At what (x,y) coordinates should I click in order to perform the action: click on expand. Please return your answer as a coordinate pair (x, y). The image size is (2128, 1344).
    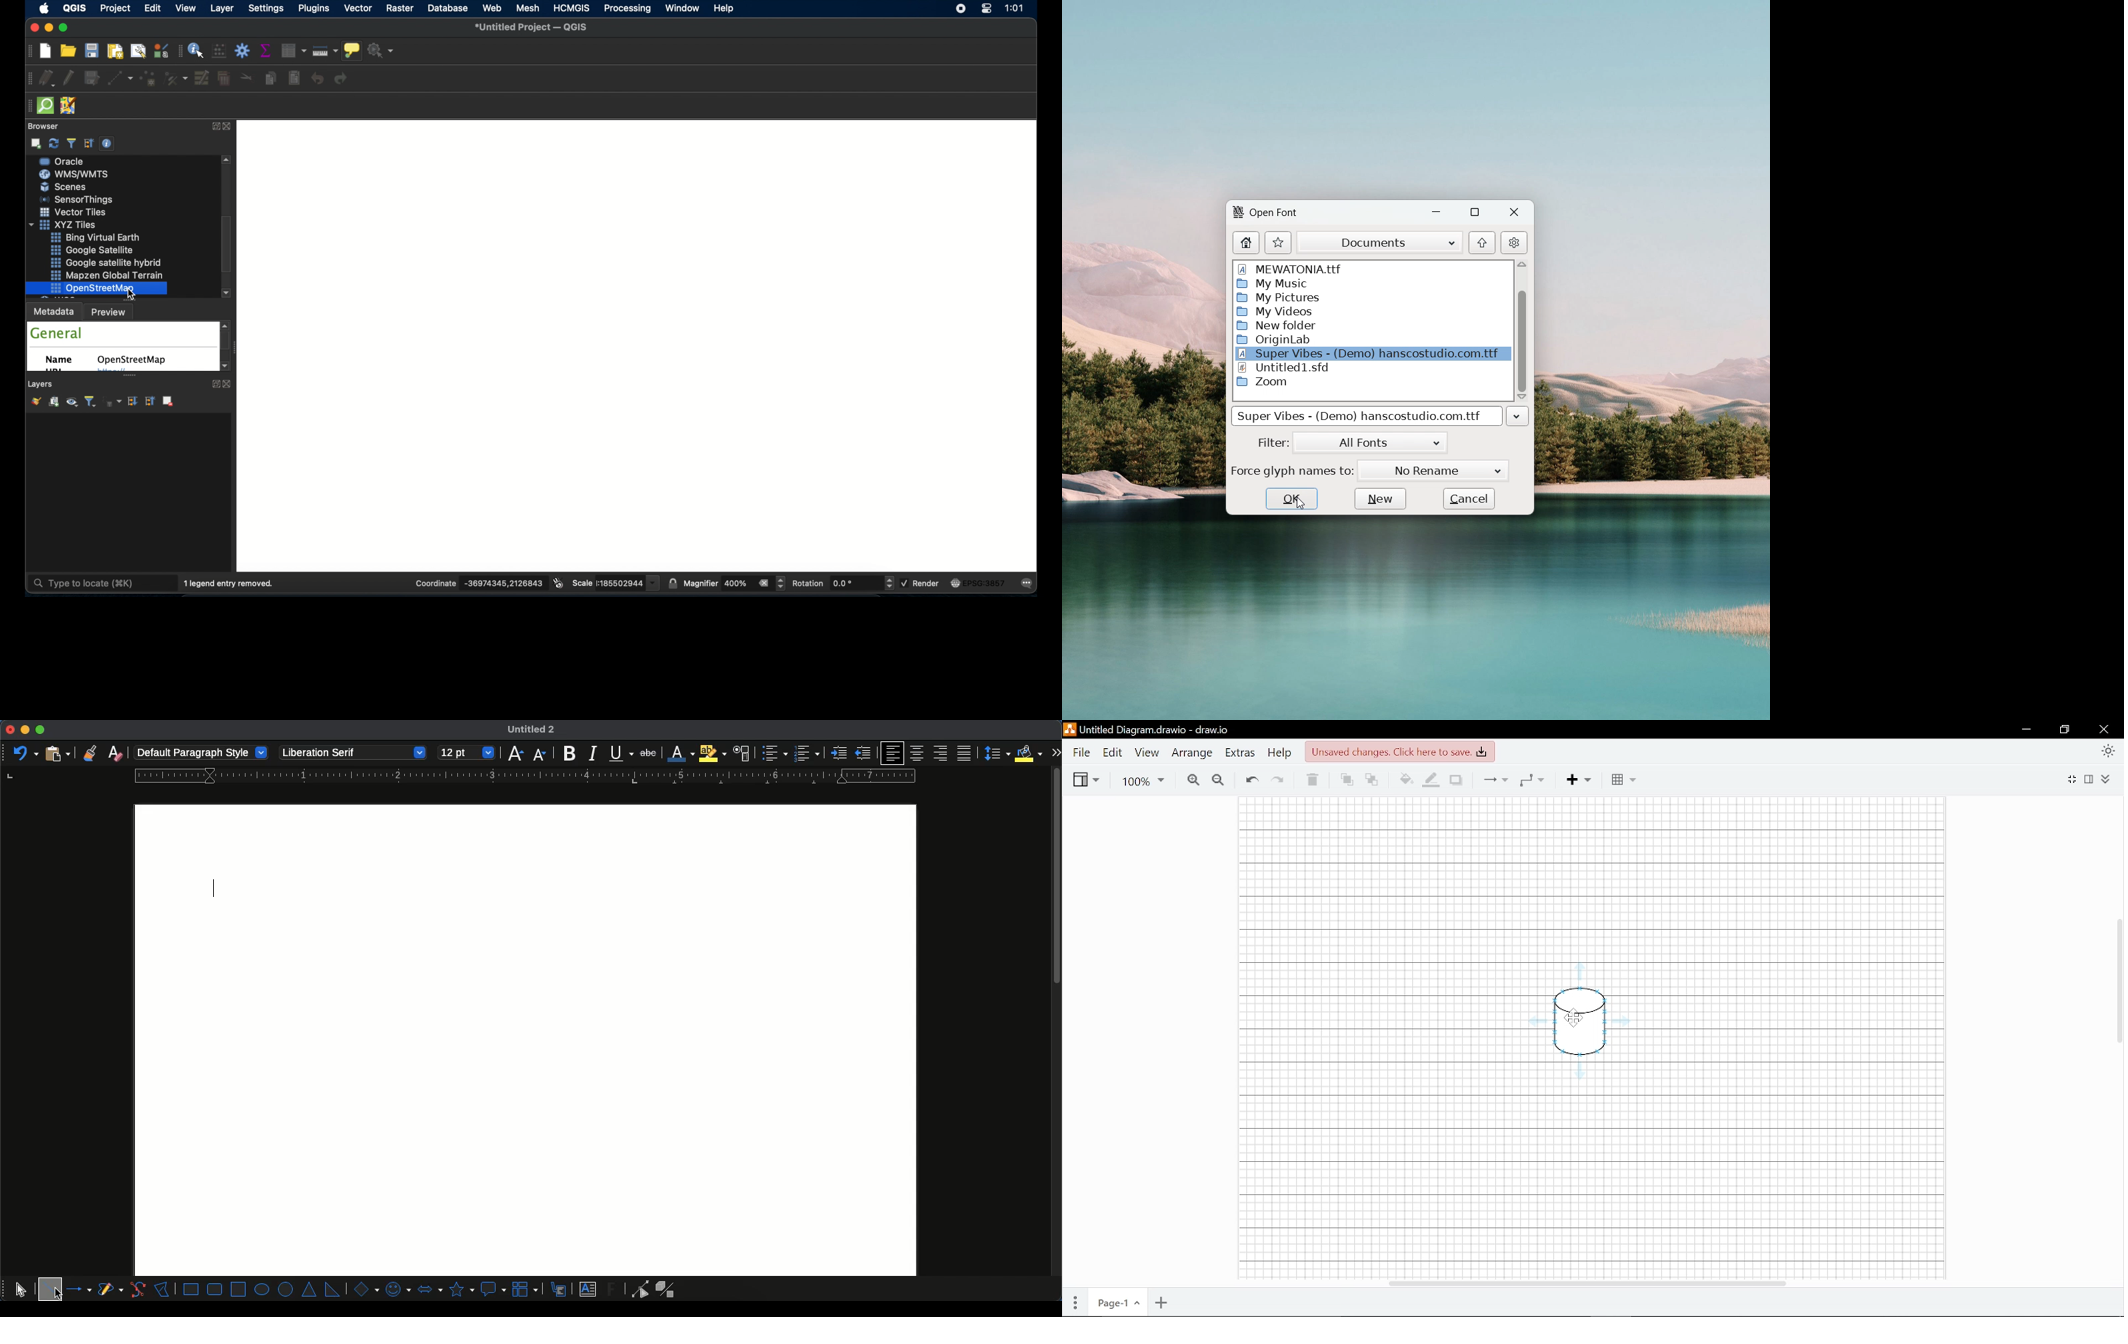
    Looking at the image, I should click on (1055, 753).